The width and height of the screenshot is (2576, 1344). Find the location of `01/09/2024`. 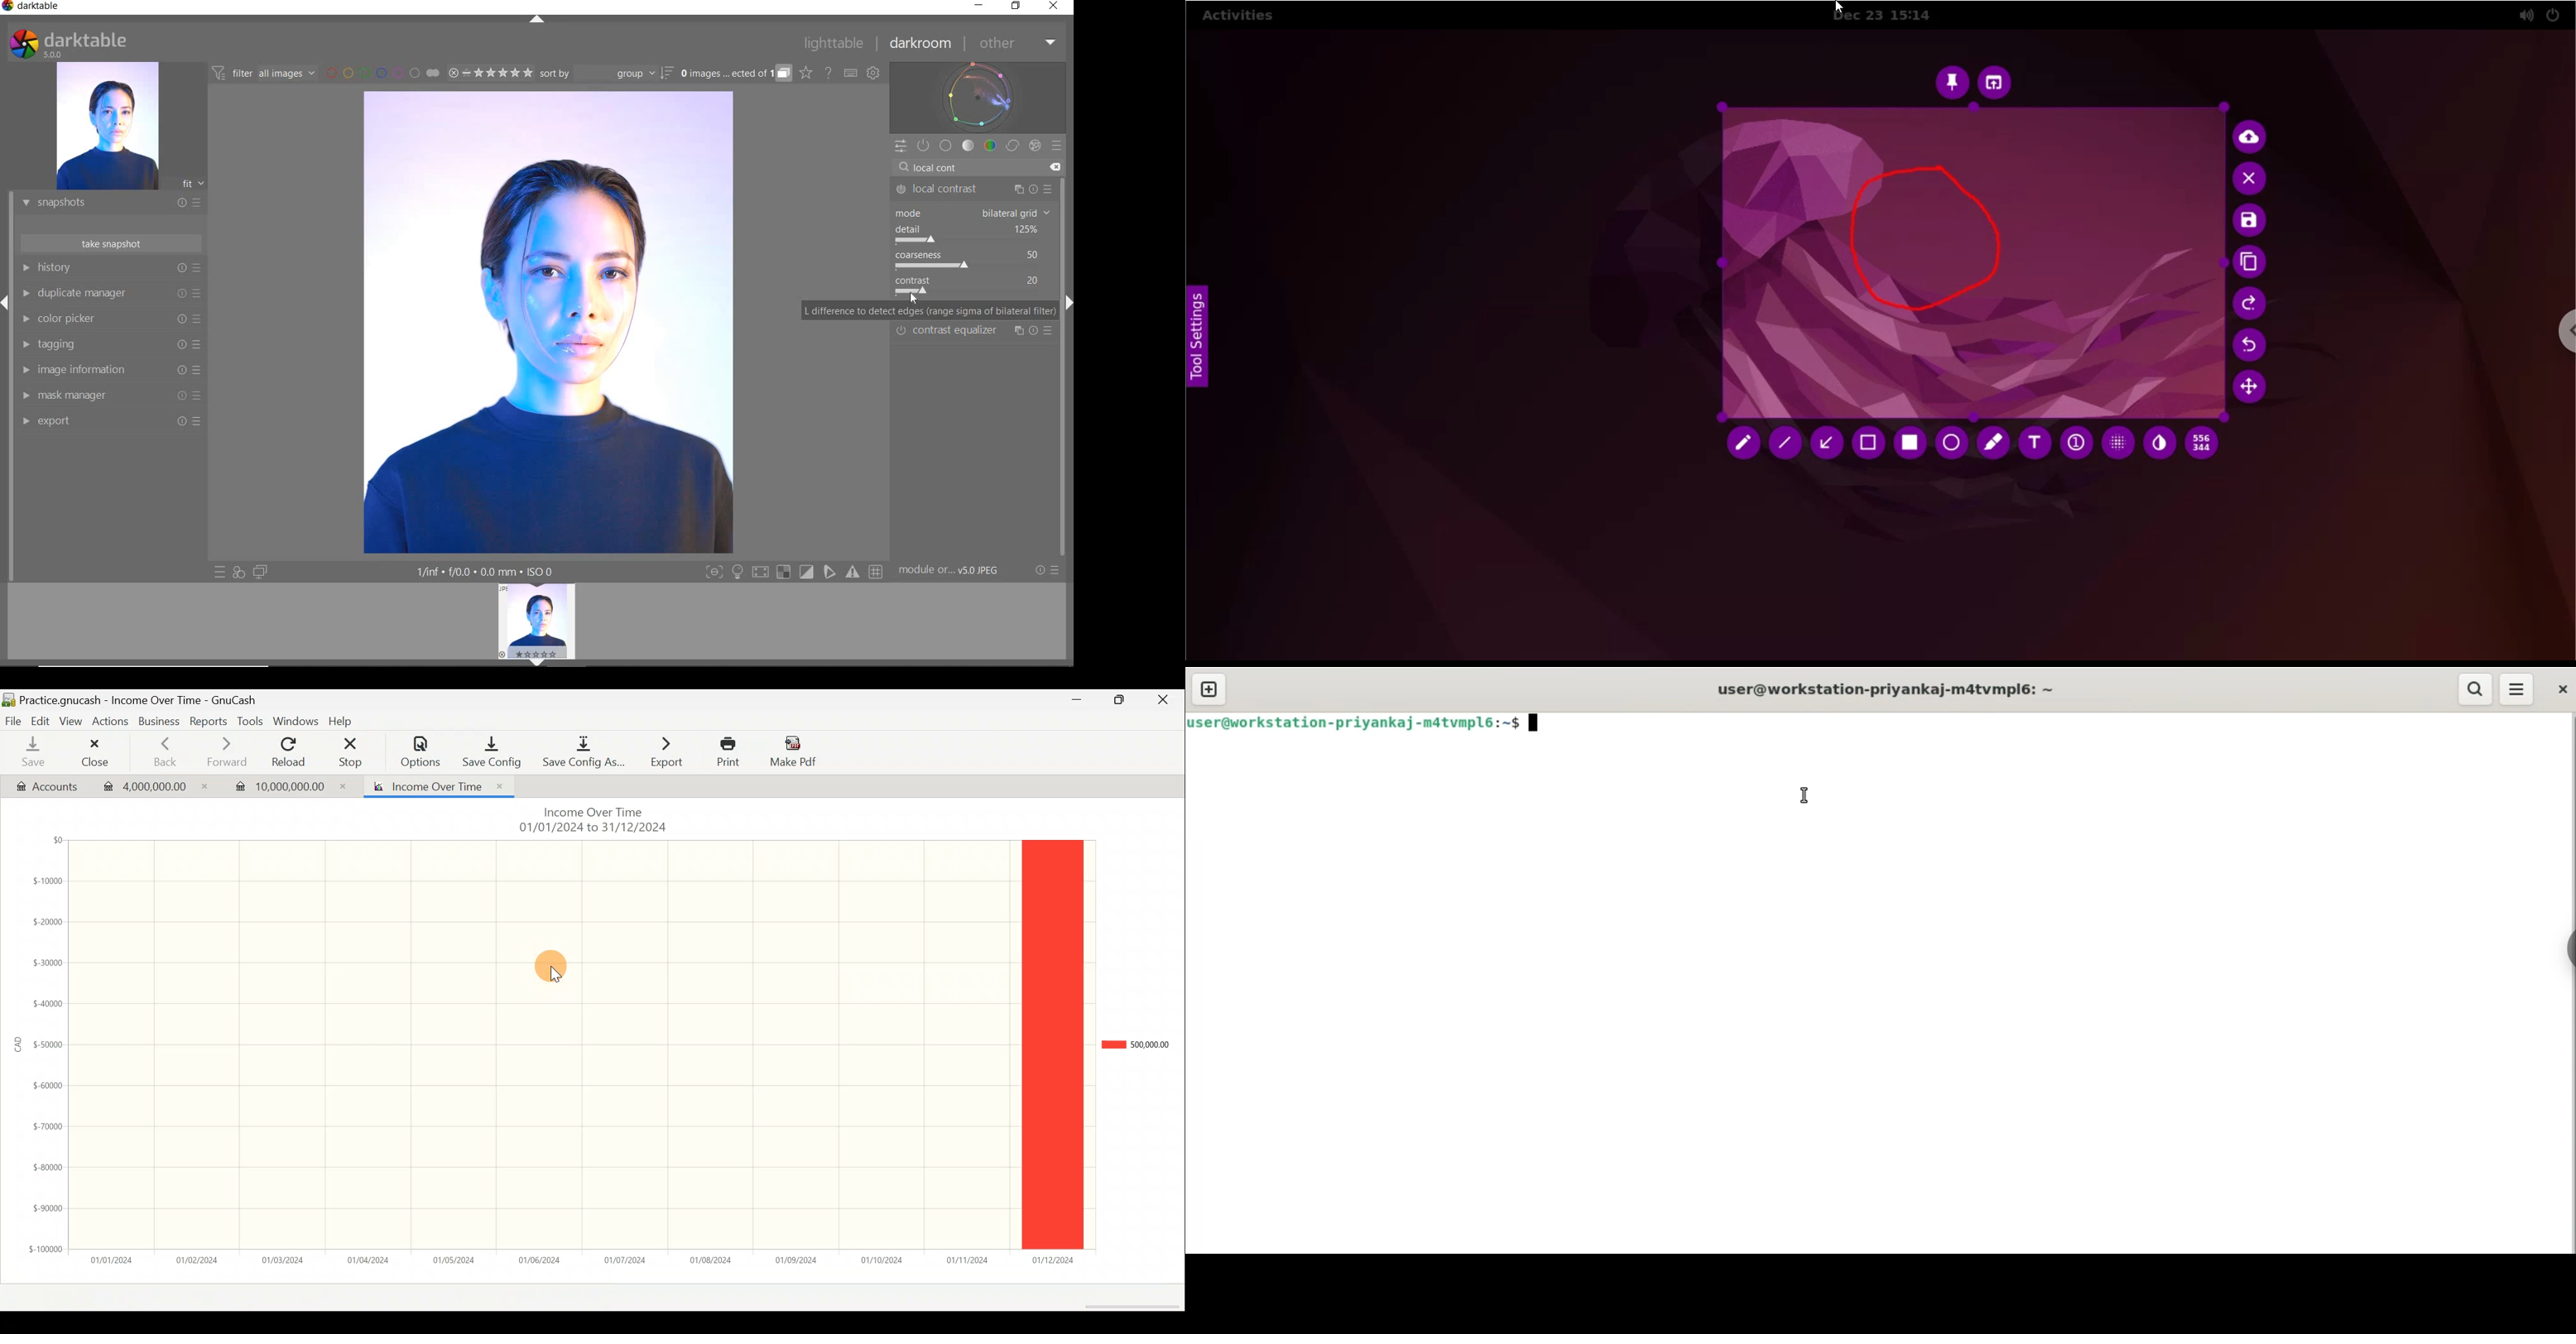

01/09/2024 is located at coordinates (797, 1259).